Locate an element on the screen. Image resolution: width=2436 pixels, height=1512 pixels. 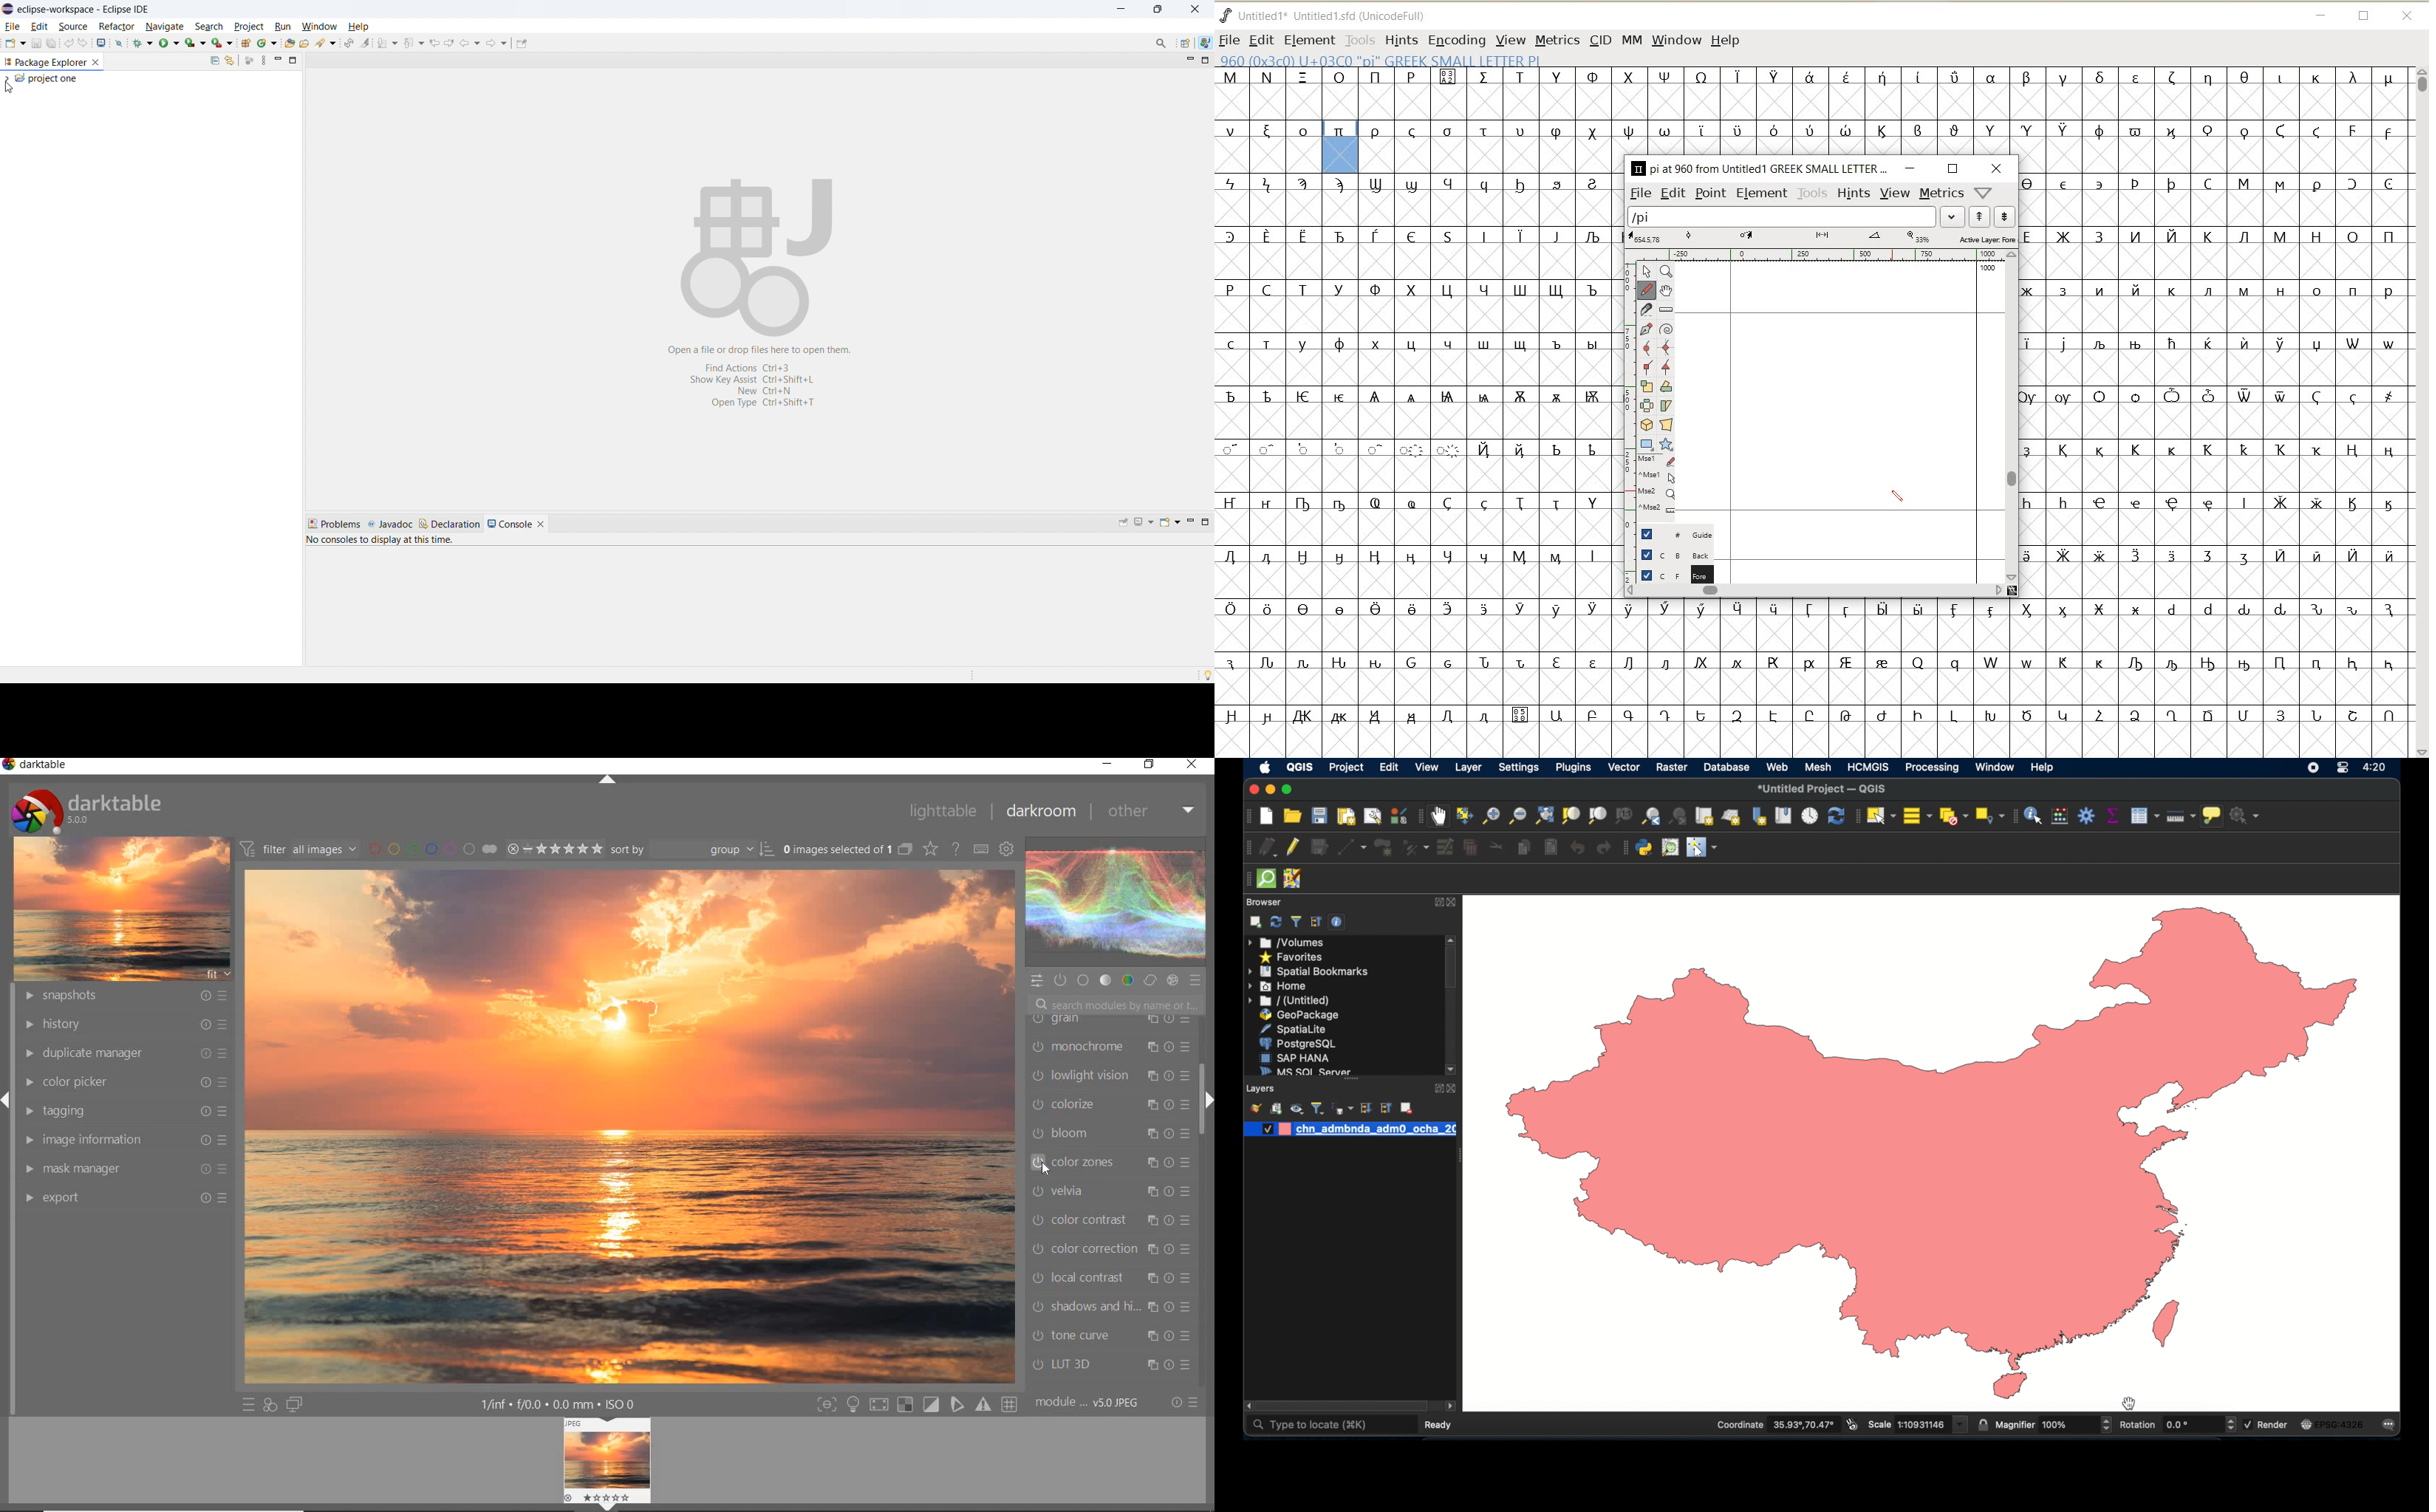
FITER IMAGES is located at coordinates (298, 848).